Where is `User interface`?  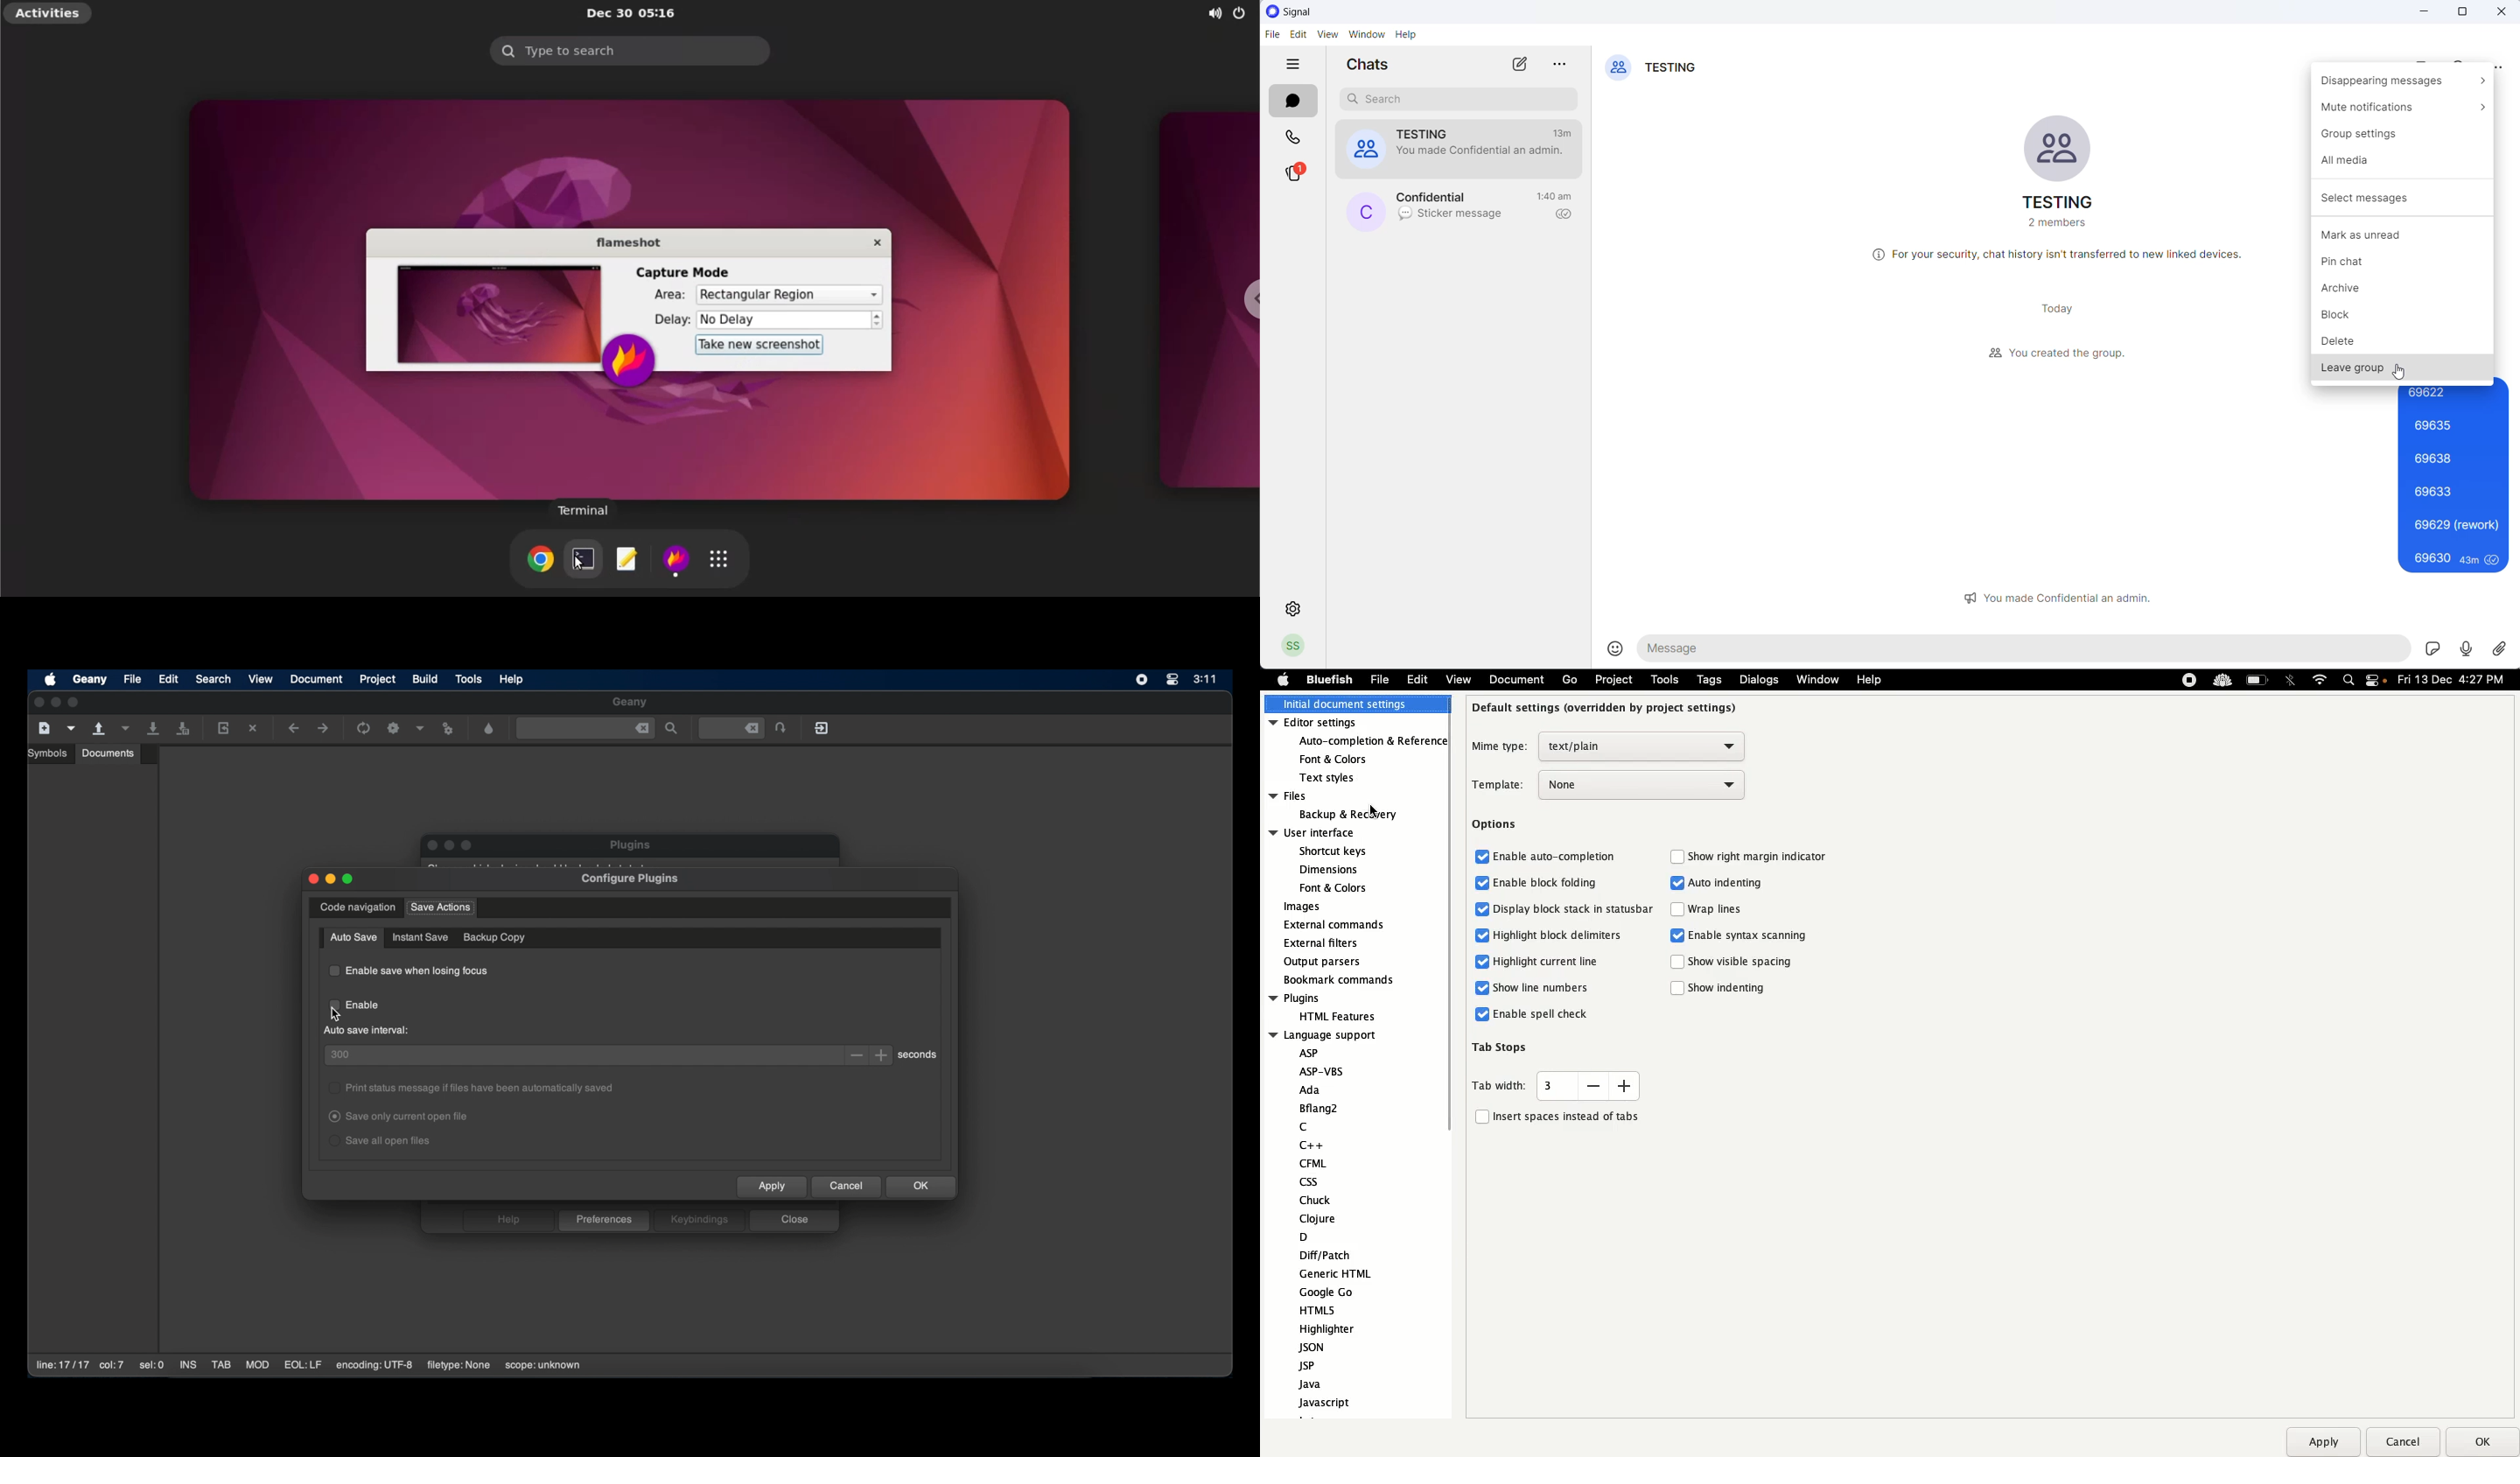 User interface is located at coordinates (1333, 861).